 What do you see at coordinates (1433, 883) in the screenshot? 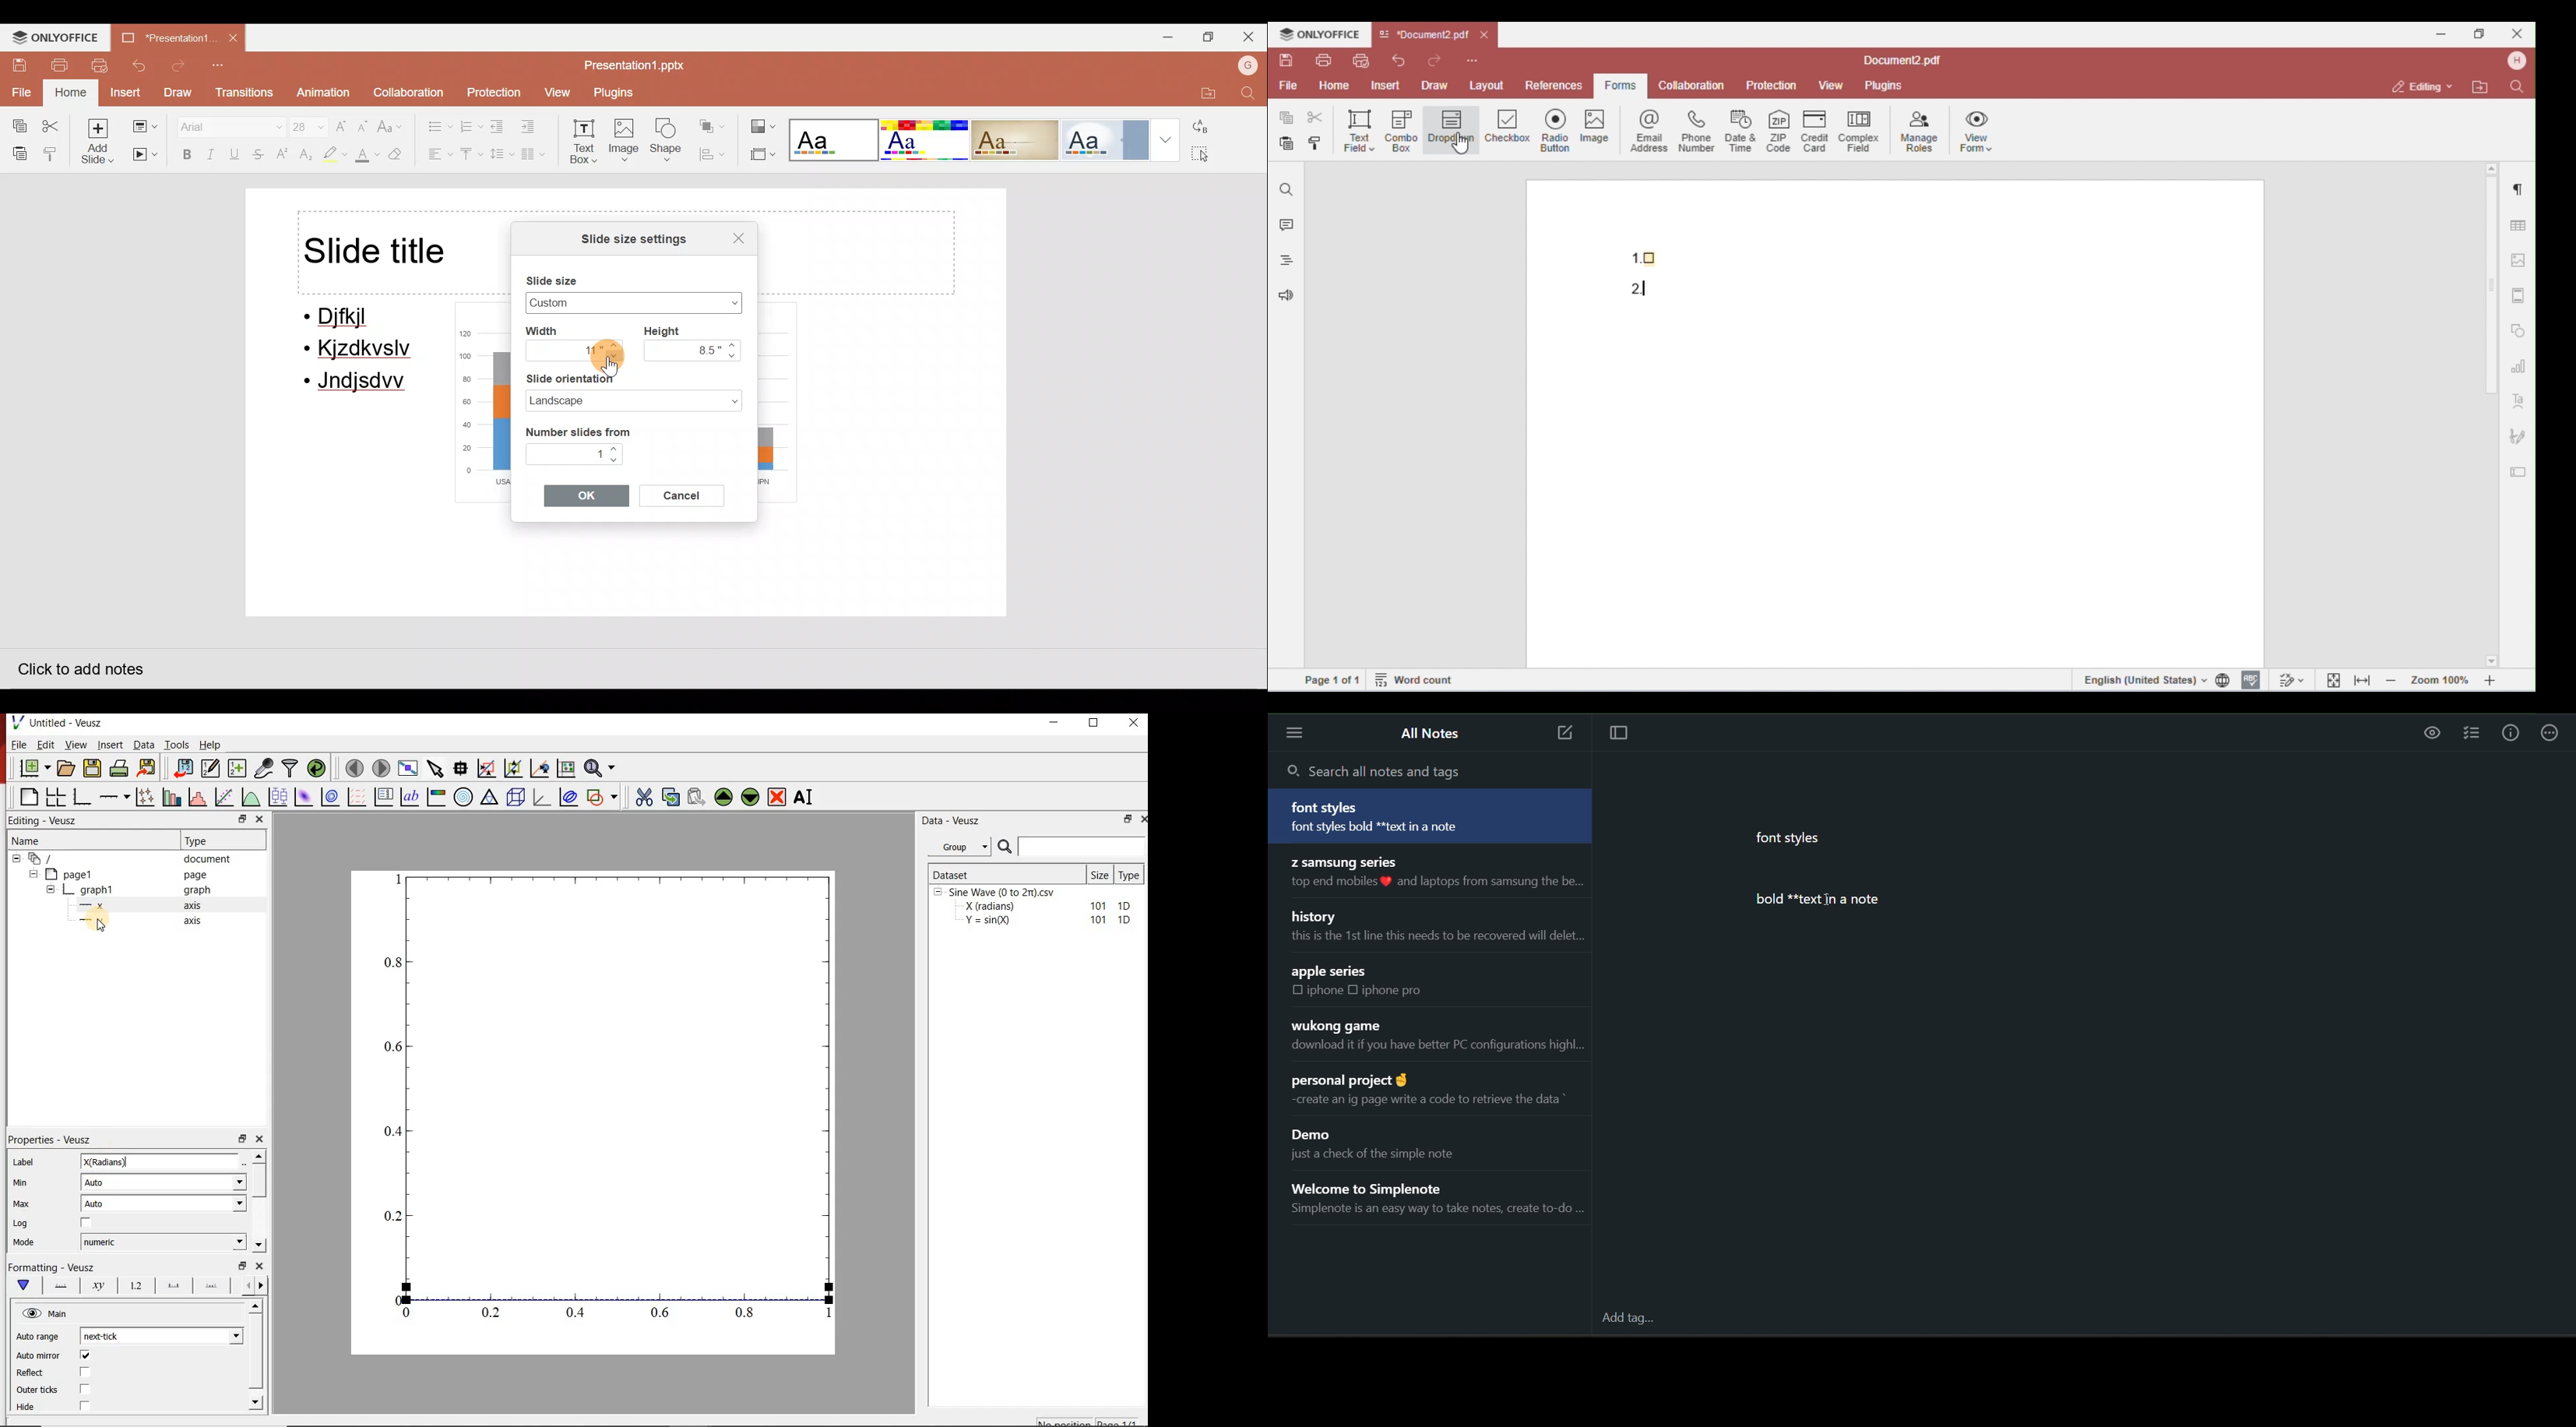
I see `top end mobiles % and laptops from samsung the be...` at bounding box center [1433, 883].